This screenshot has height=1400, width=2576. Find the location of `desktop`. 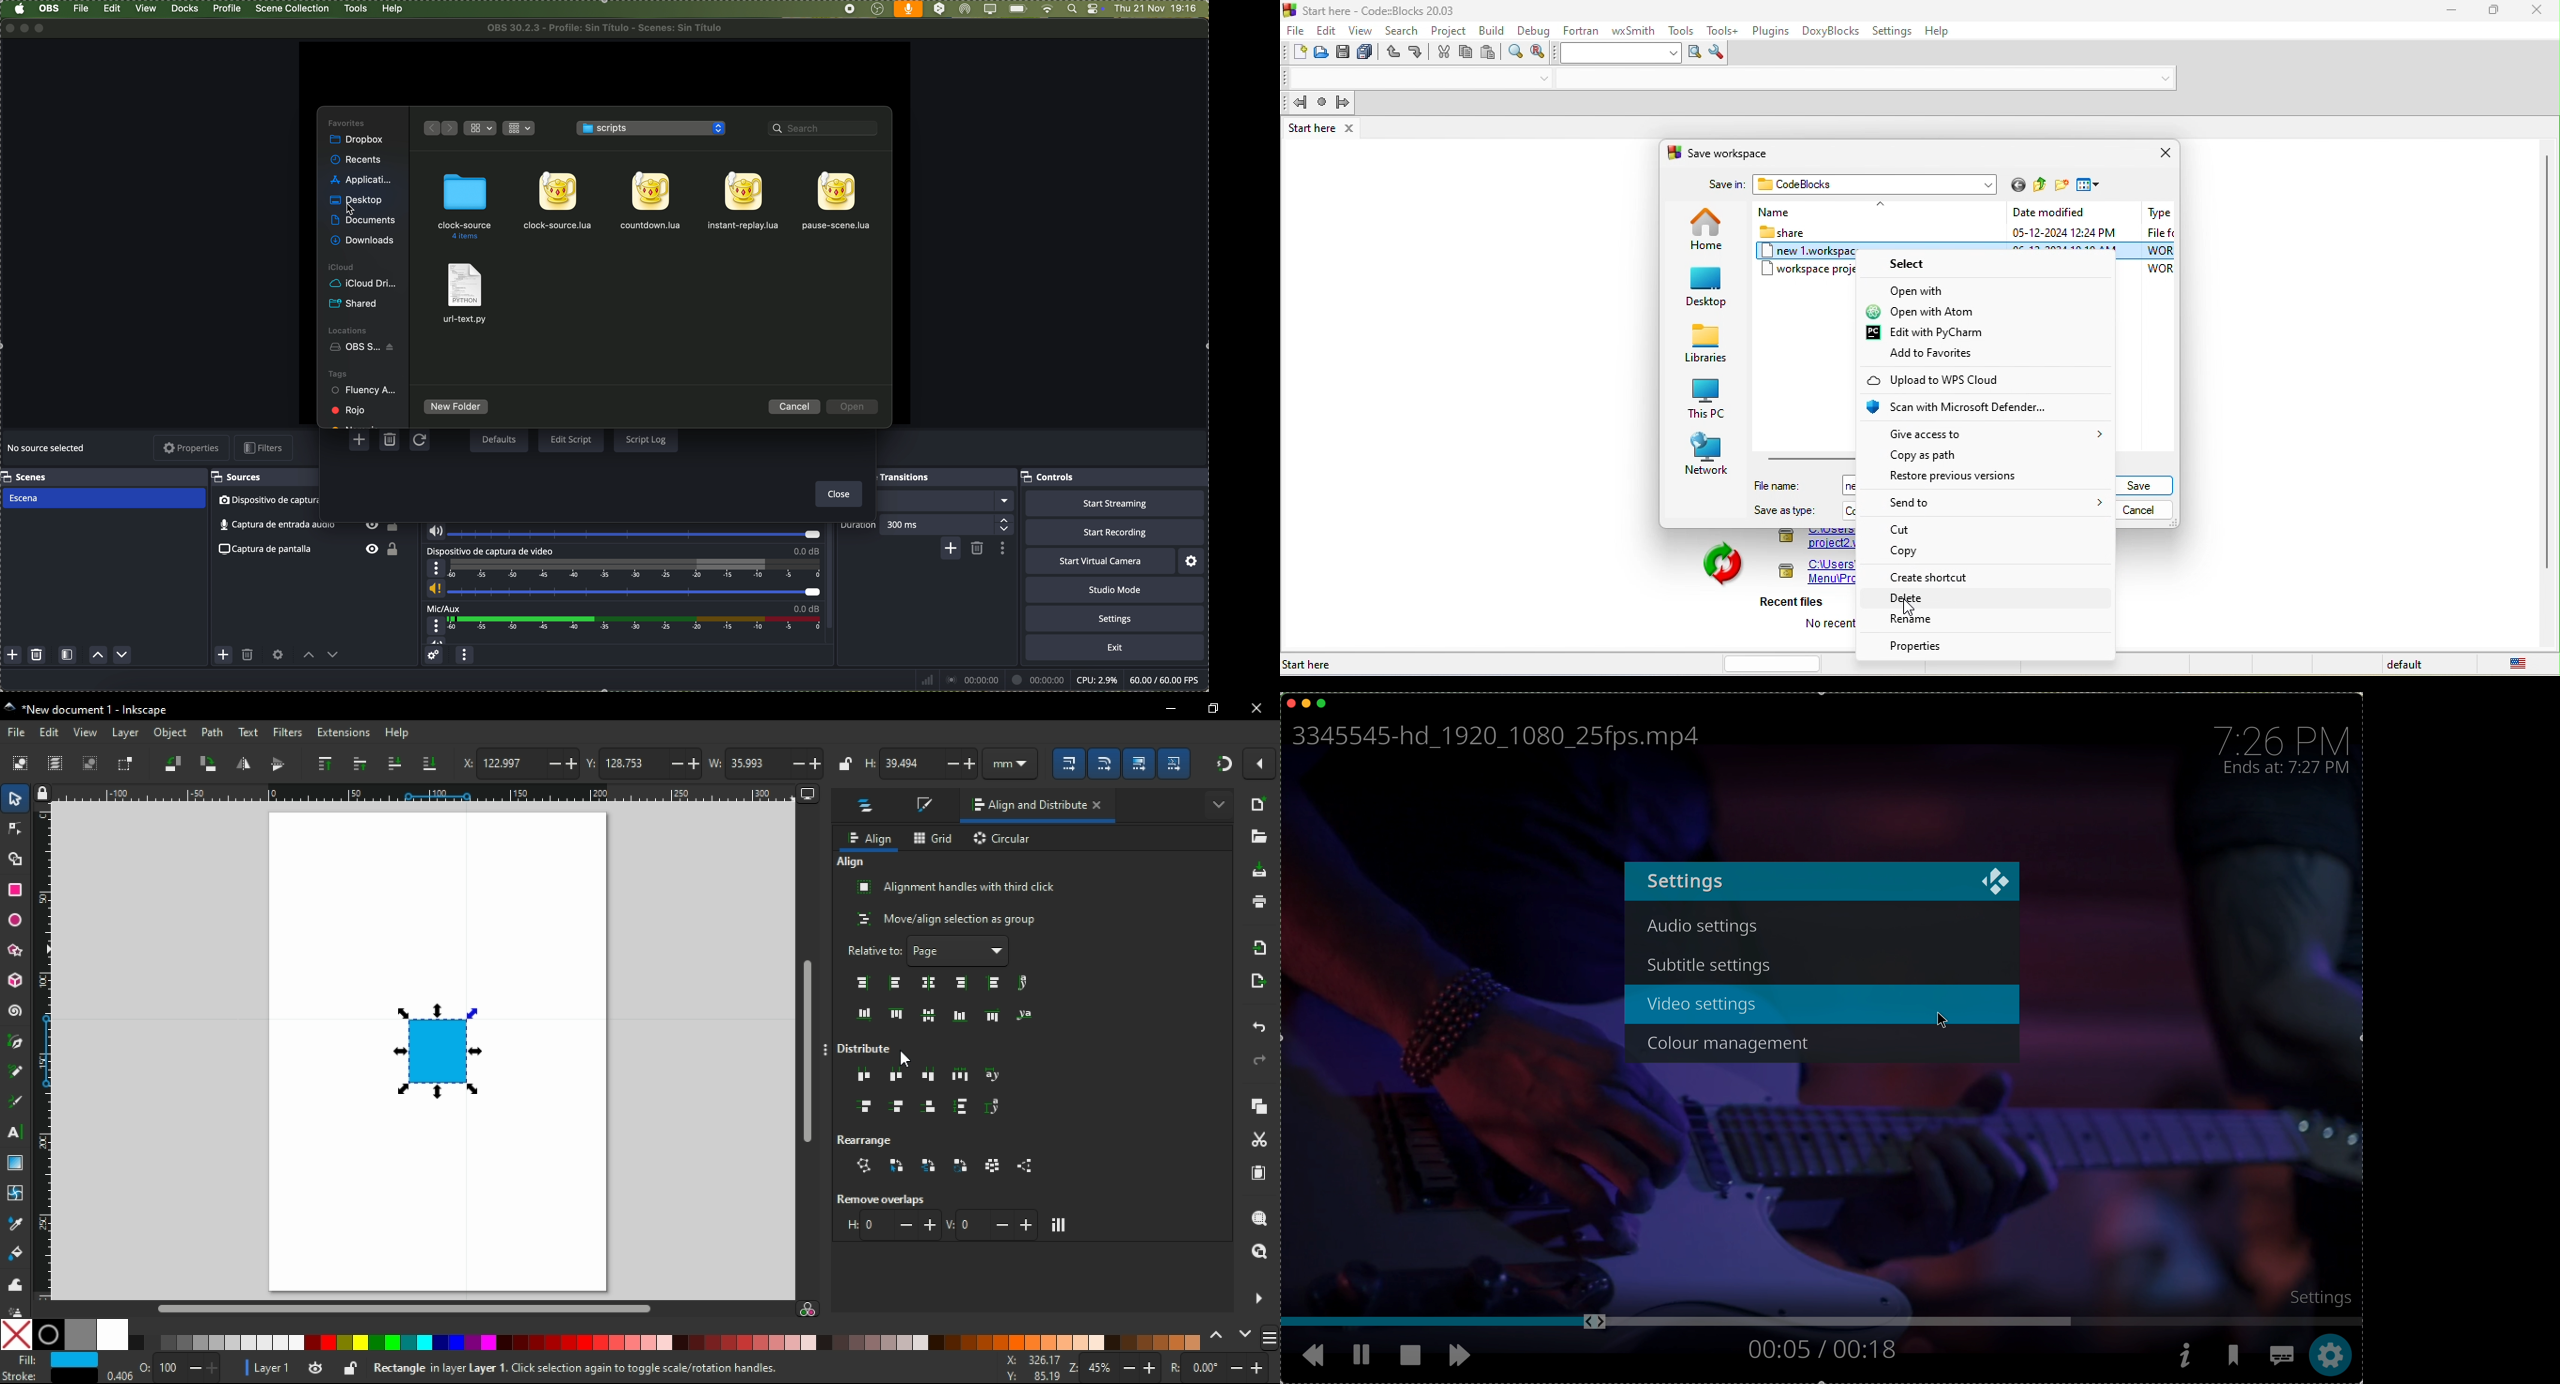

desktop is located at coordinates (1708, 290).